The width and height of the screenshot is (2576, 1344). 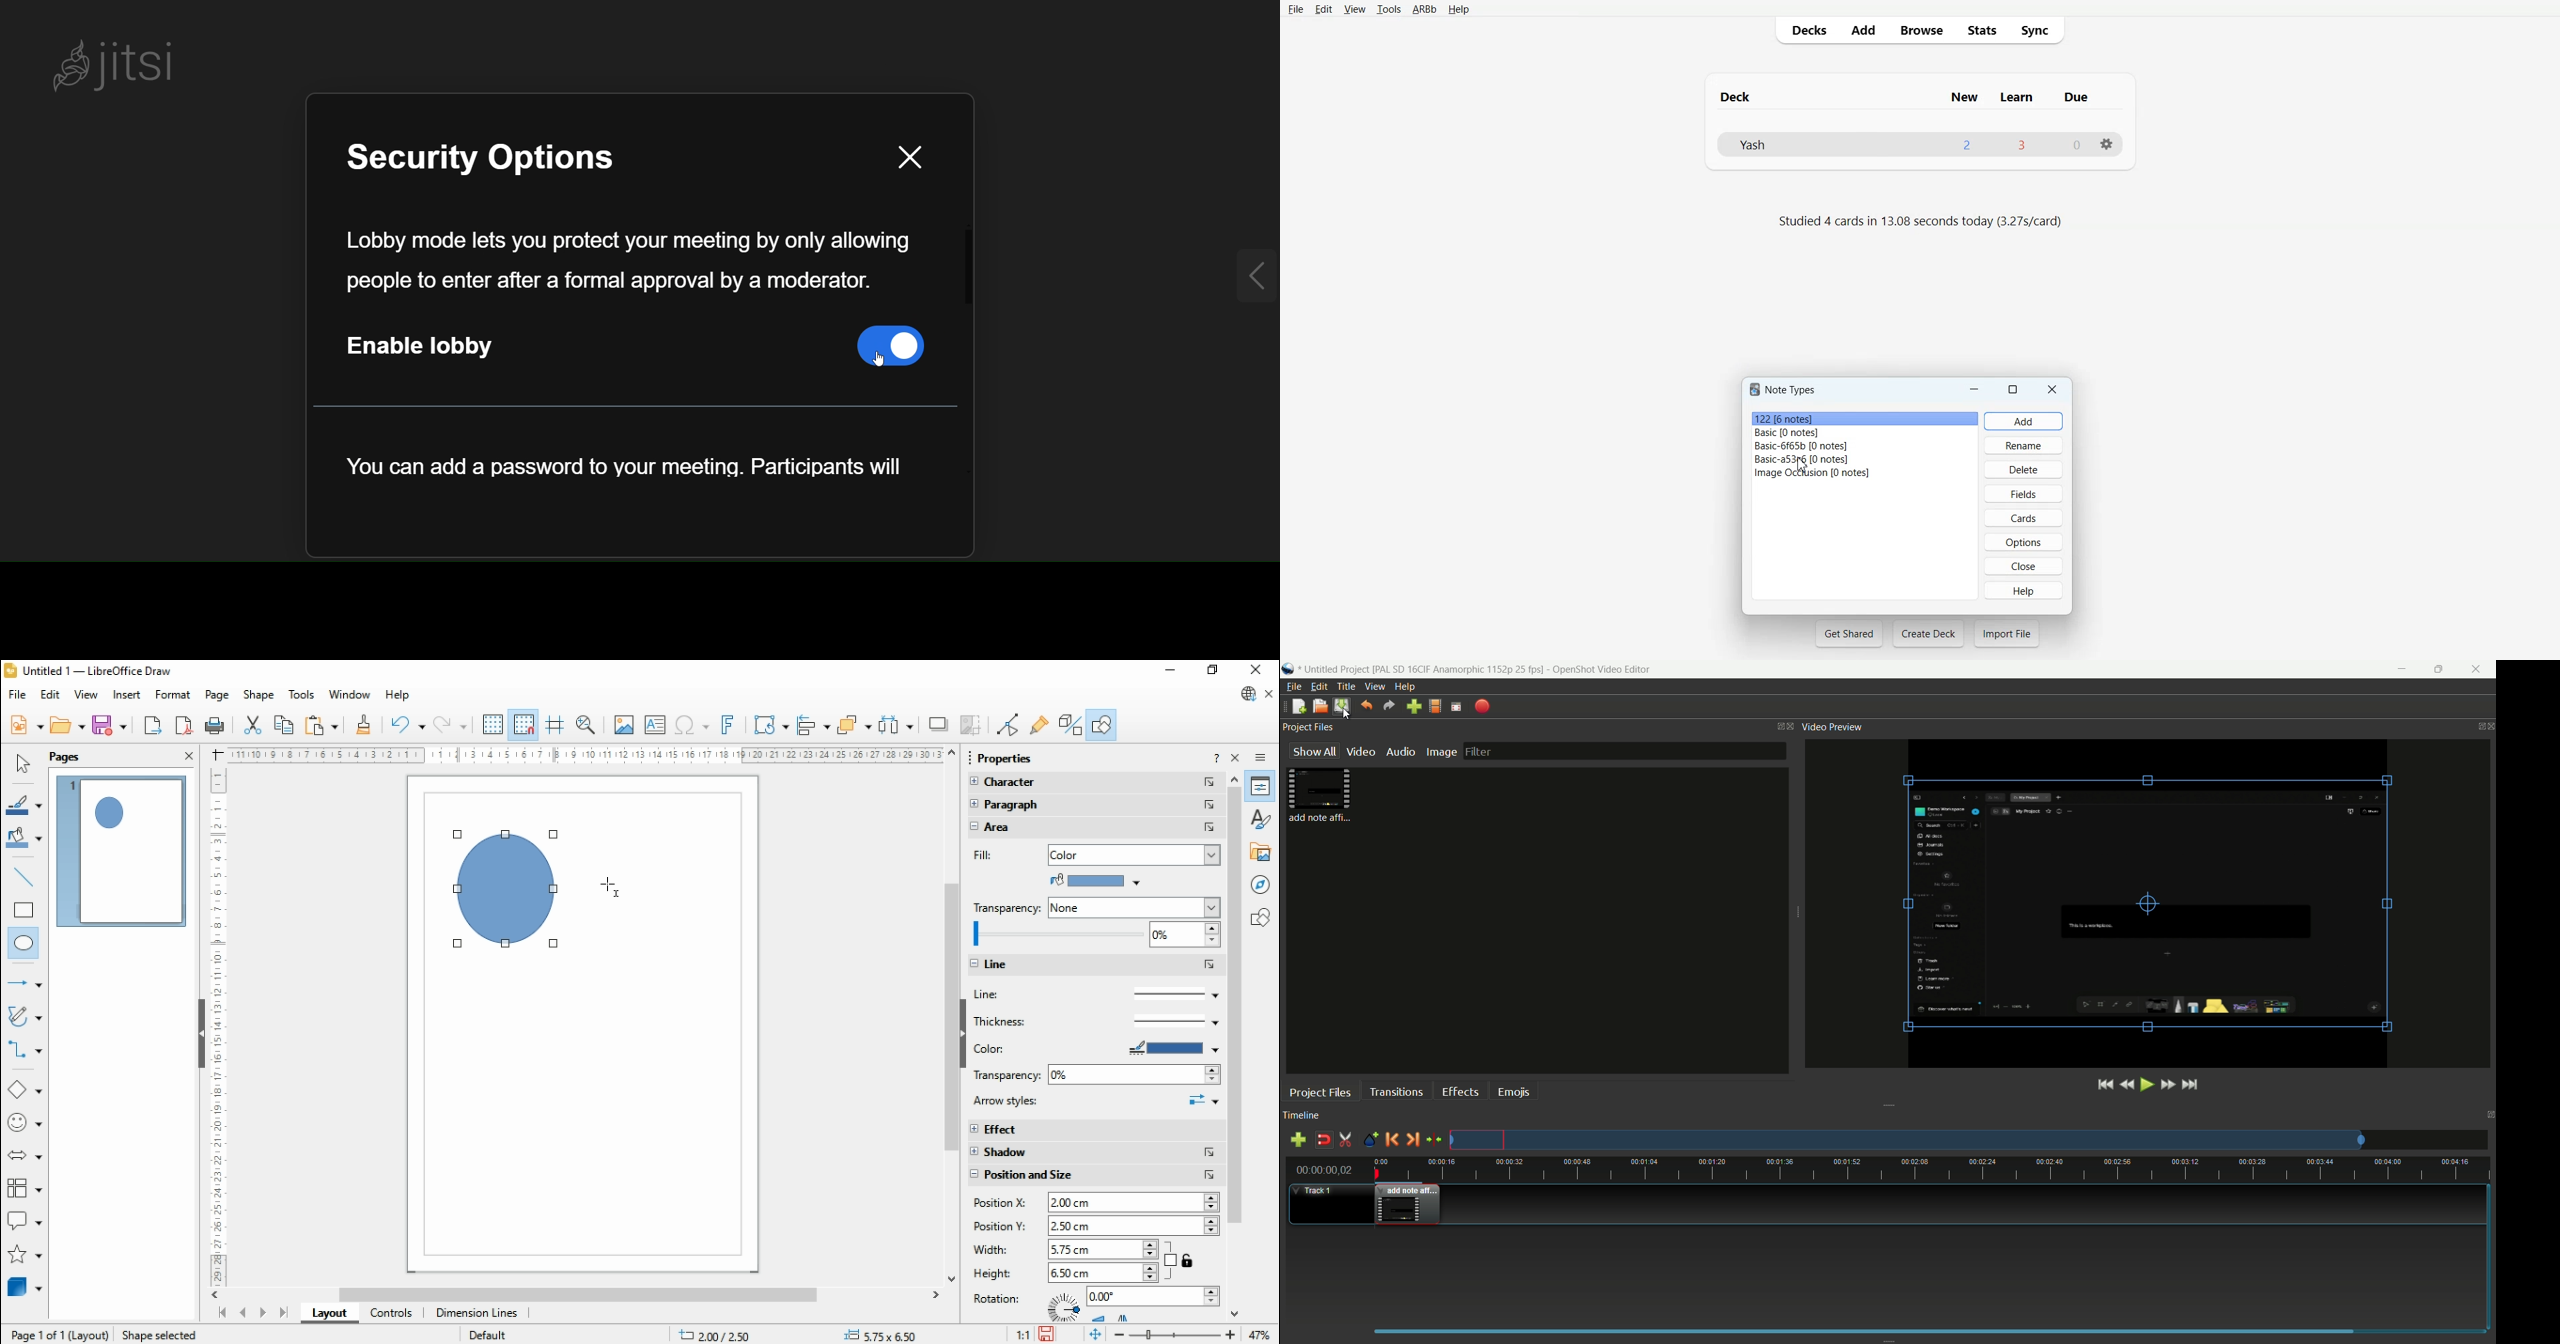 What do you see at coordinates (525, 724) in the screenshot?
I see `snap to grid` at bounding box center [525, 724].